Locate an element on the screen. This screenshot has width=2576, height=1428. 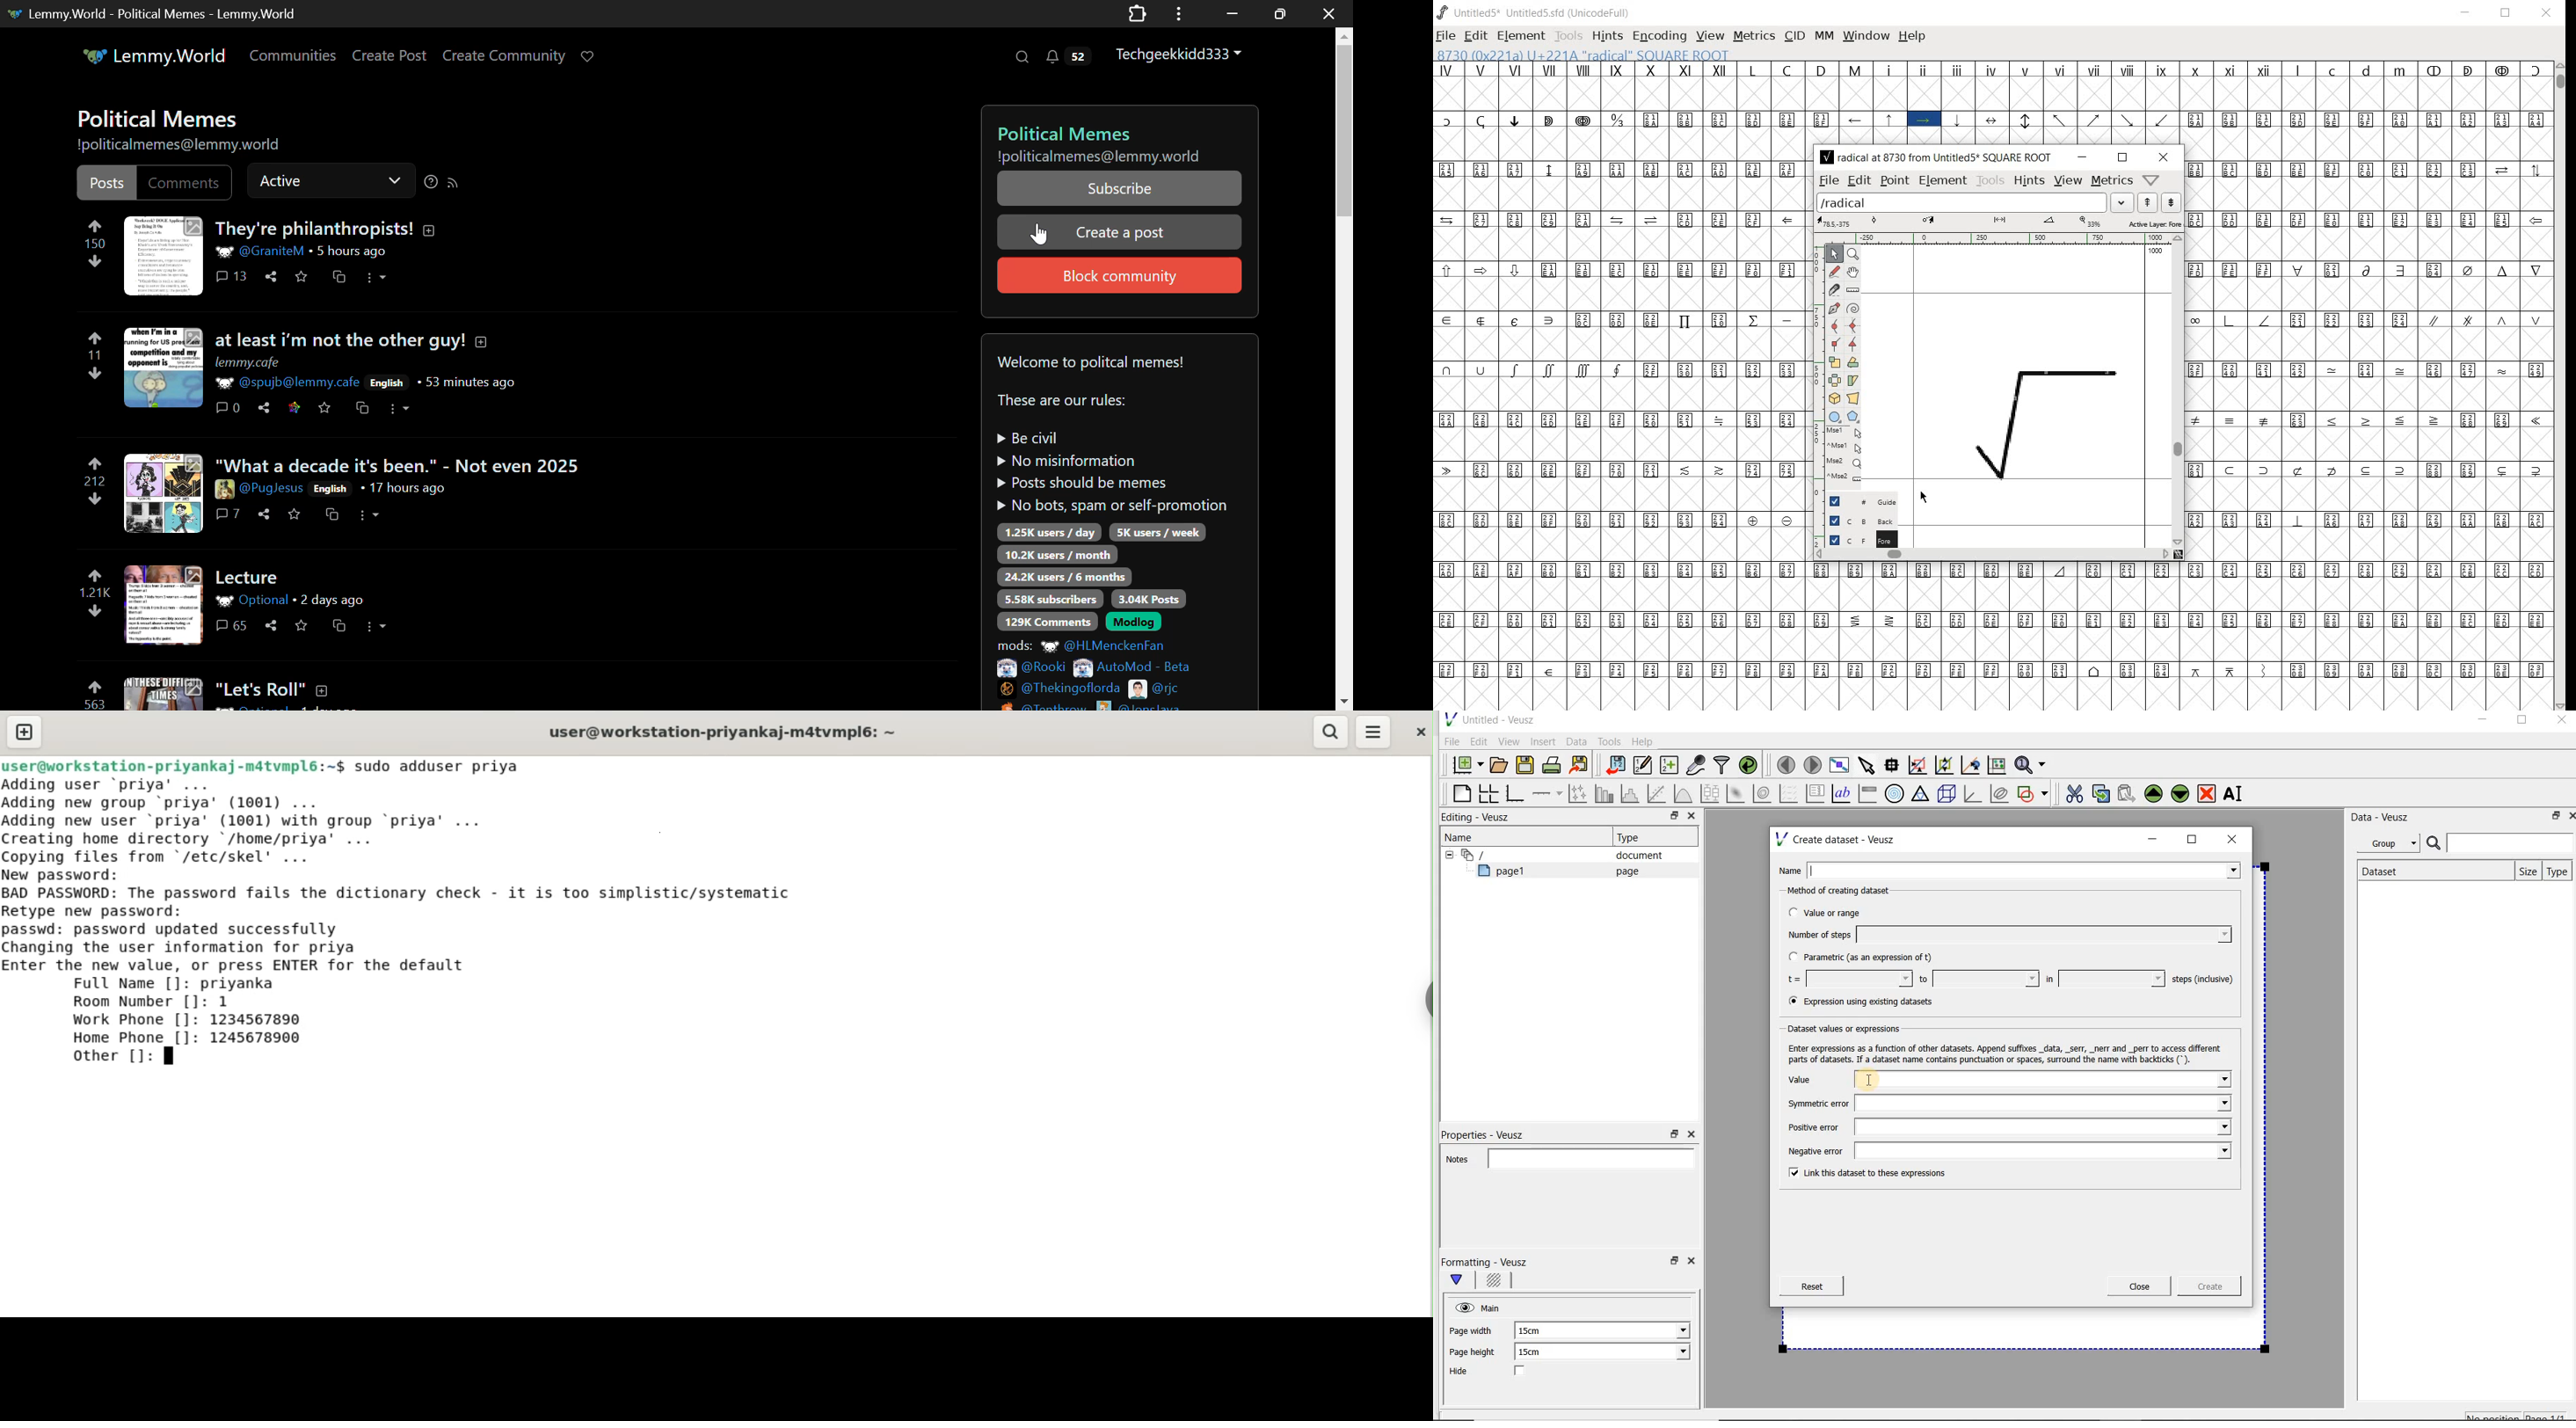
scrollbar is located at coordinates (1993, 555).